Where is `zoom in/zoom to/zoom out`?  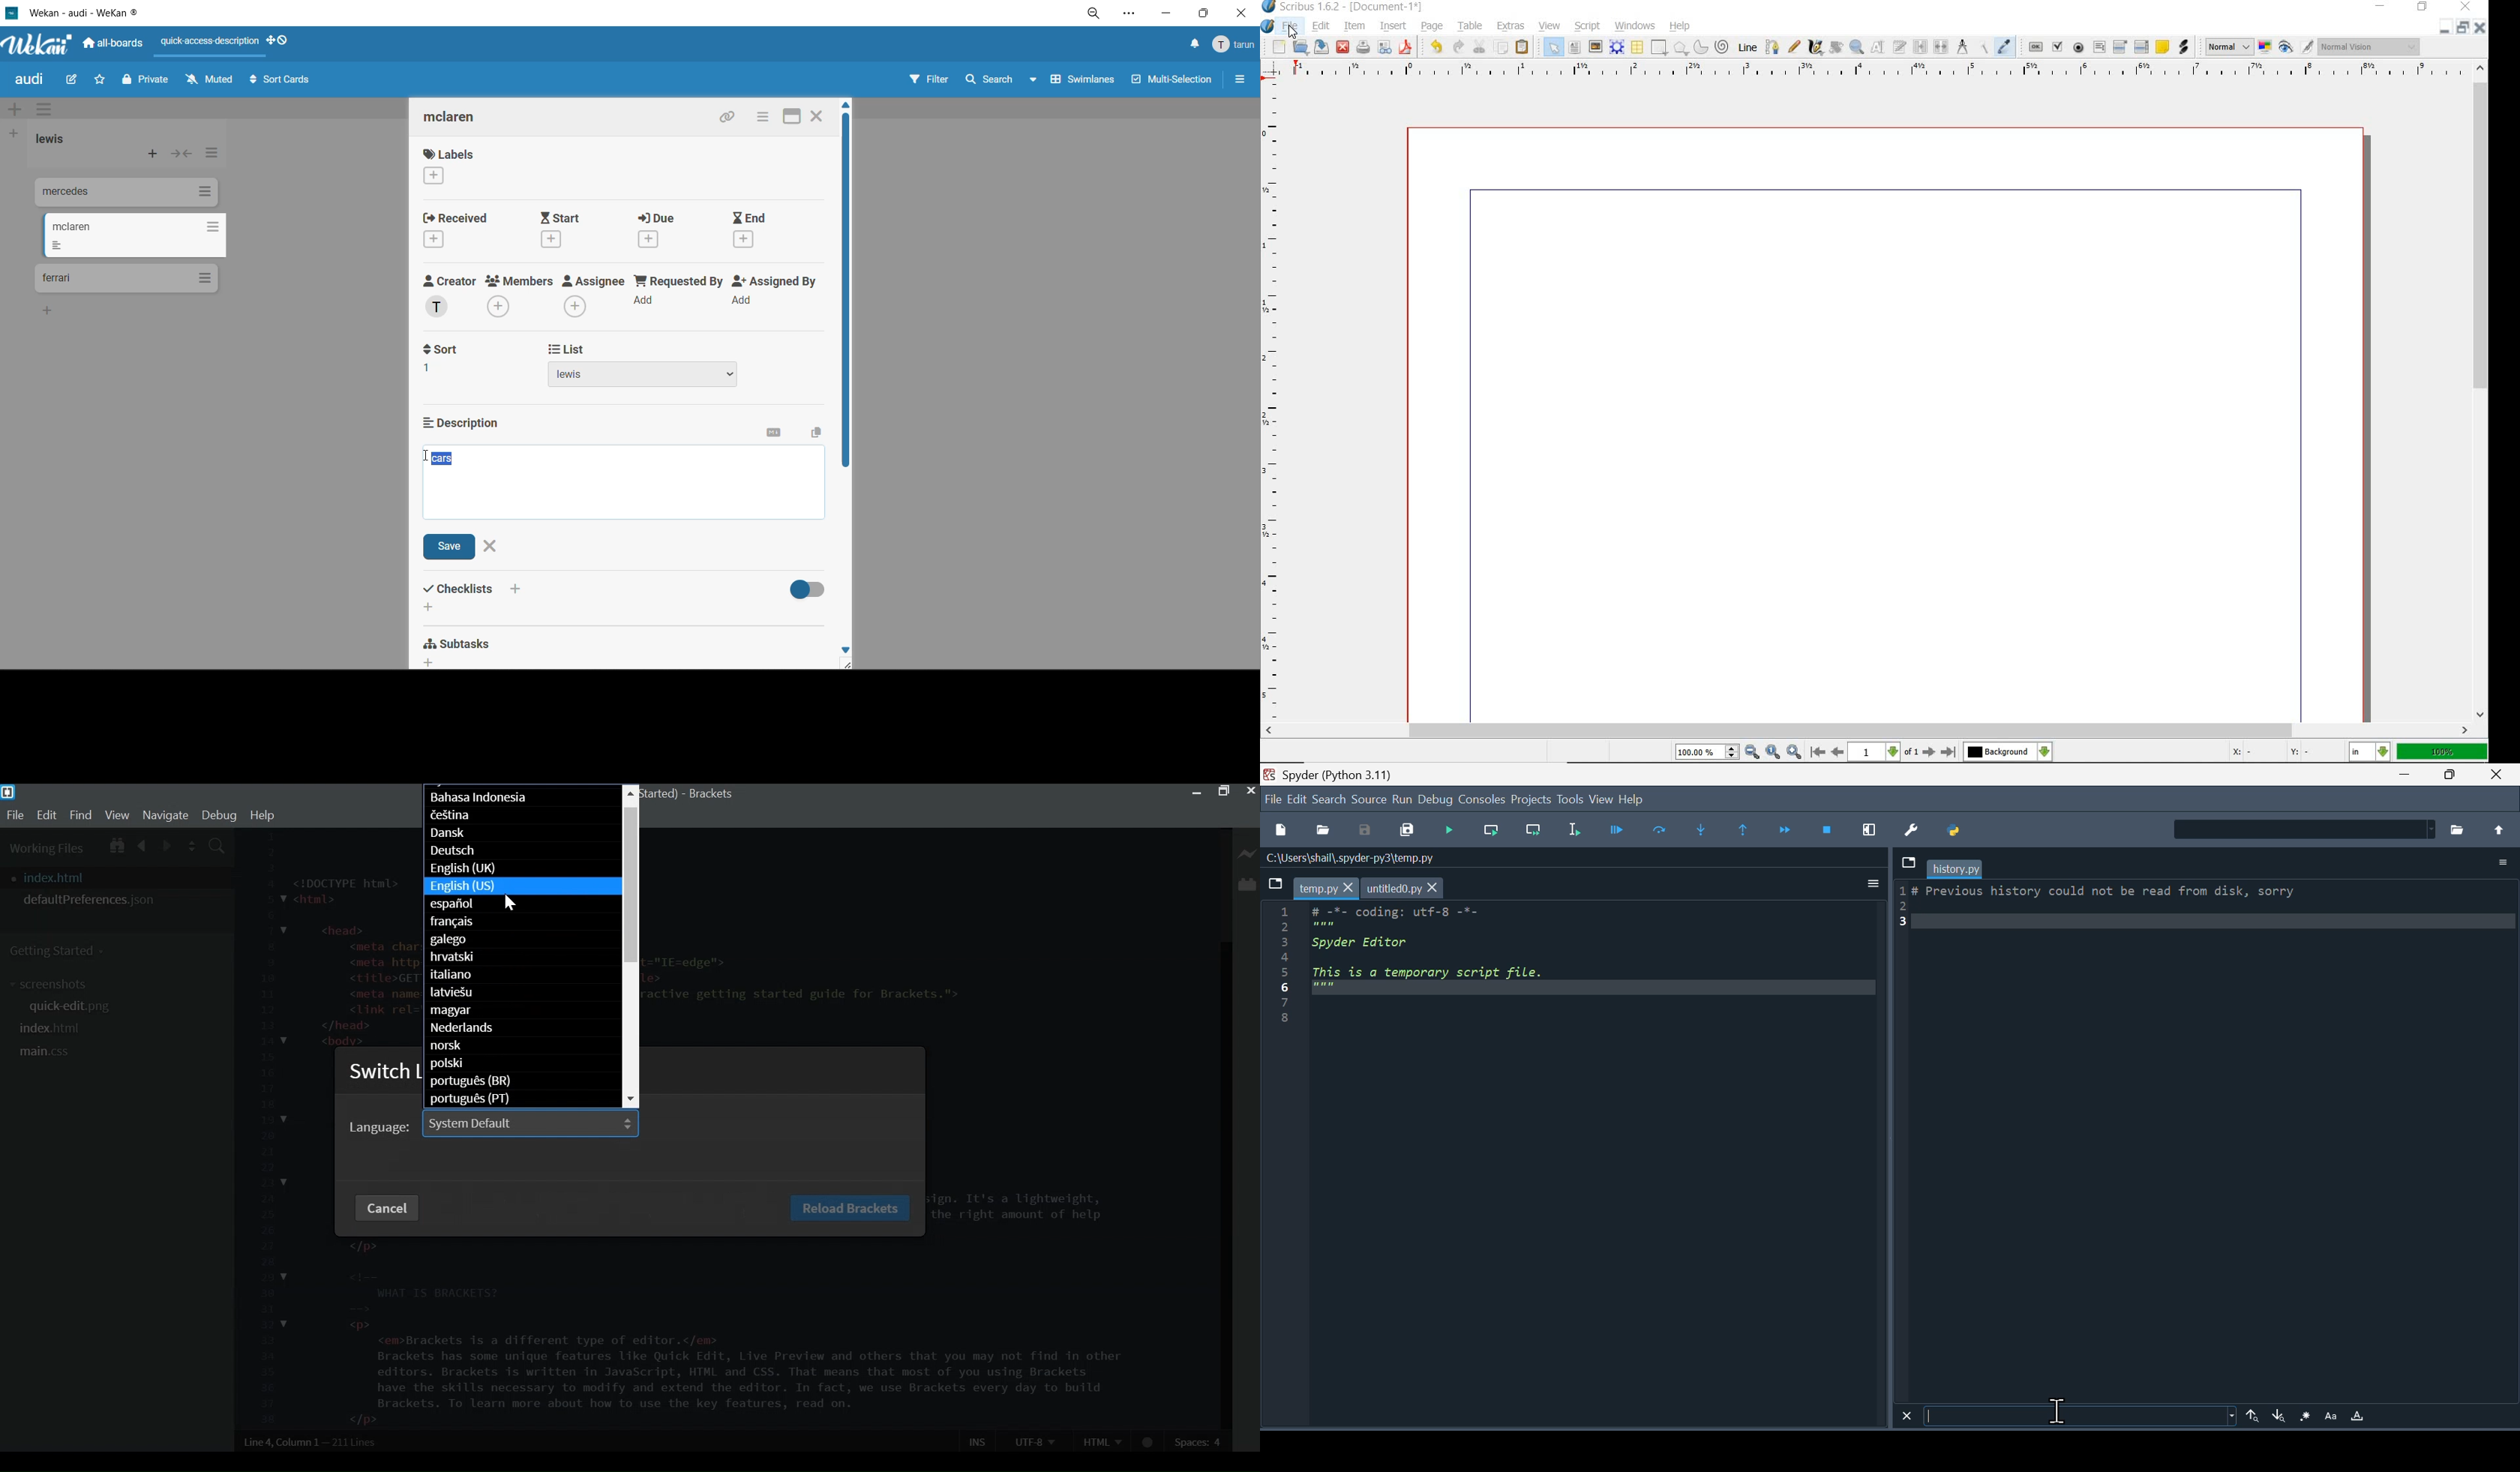
zoom in/zoom to/zoom out is located at coordinates (1738, 752).